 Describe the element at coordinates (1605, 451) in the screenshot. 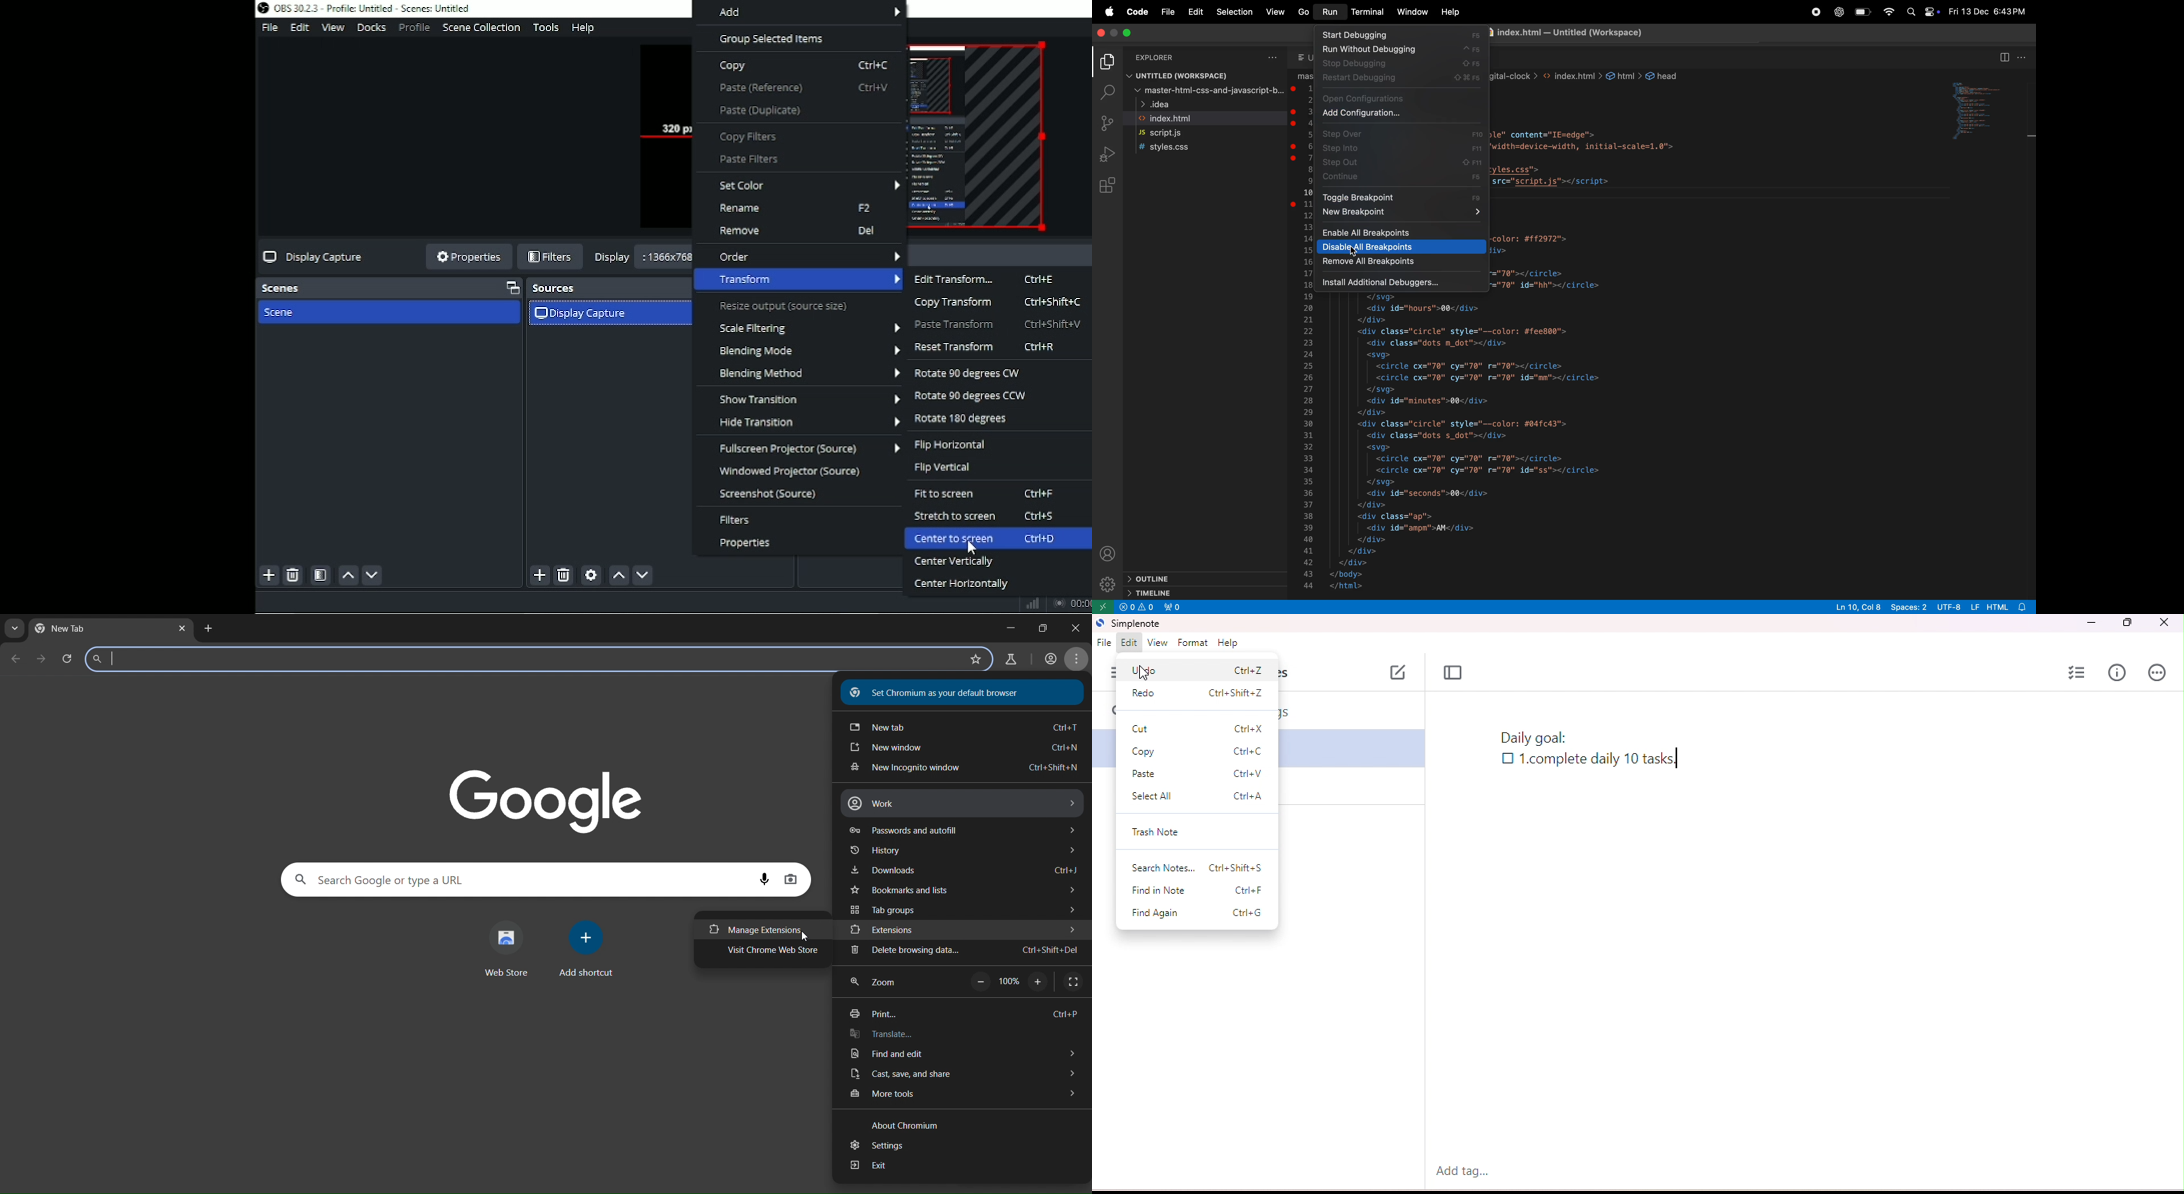

I see `code block written in html language for a web page layout` at that location.